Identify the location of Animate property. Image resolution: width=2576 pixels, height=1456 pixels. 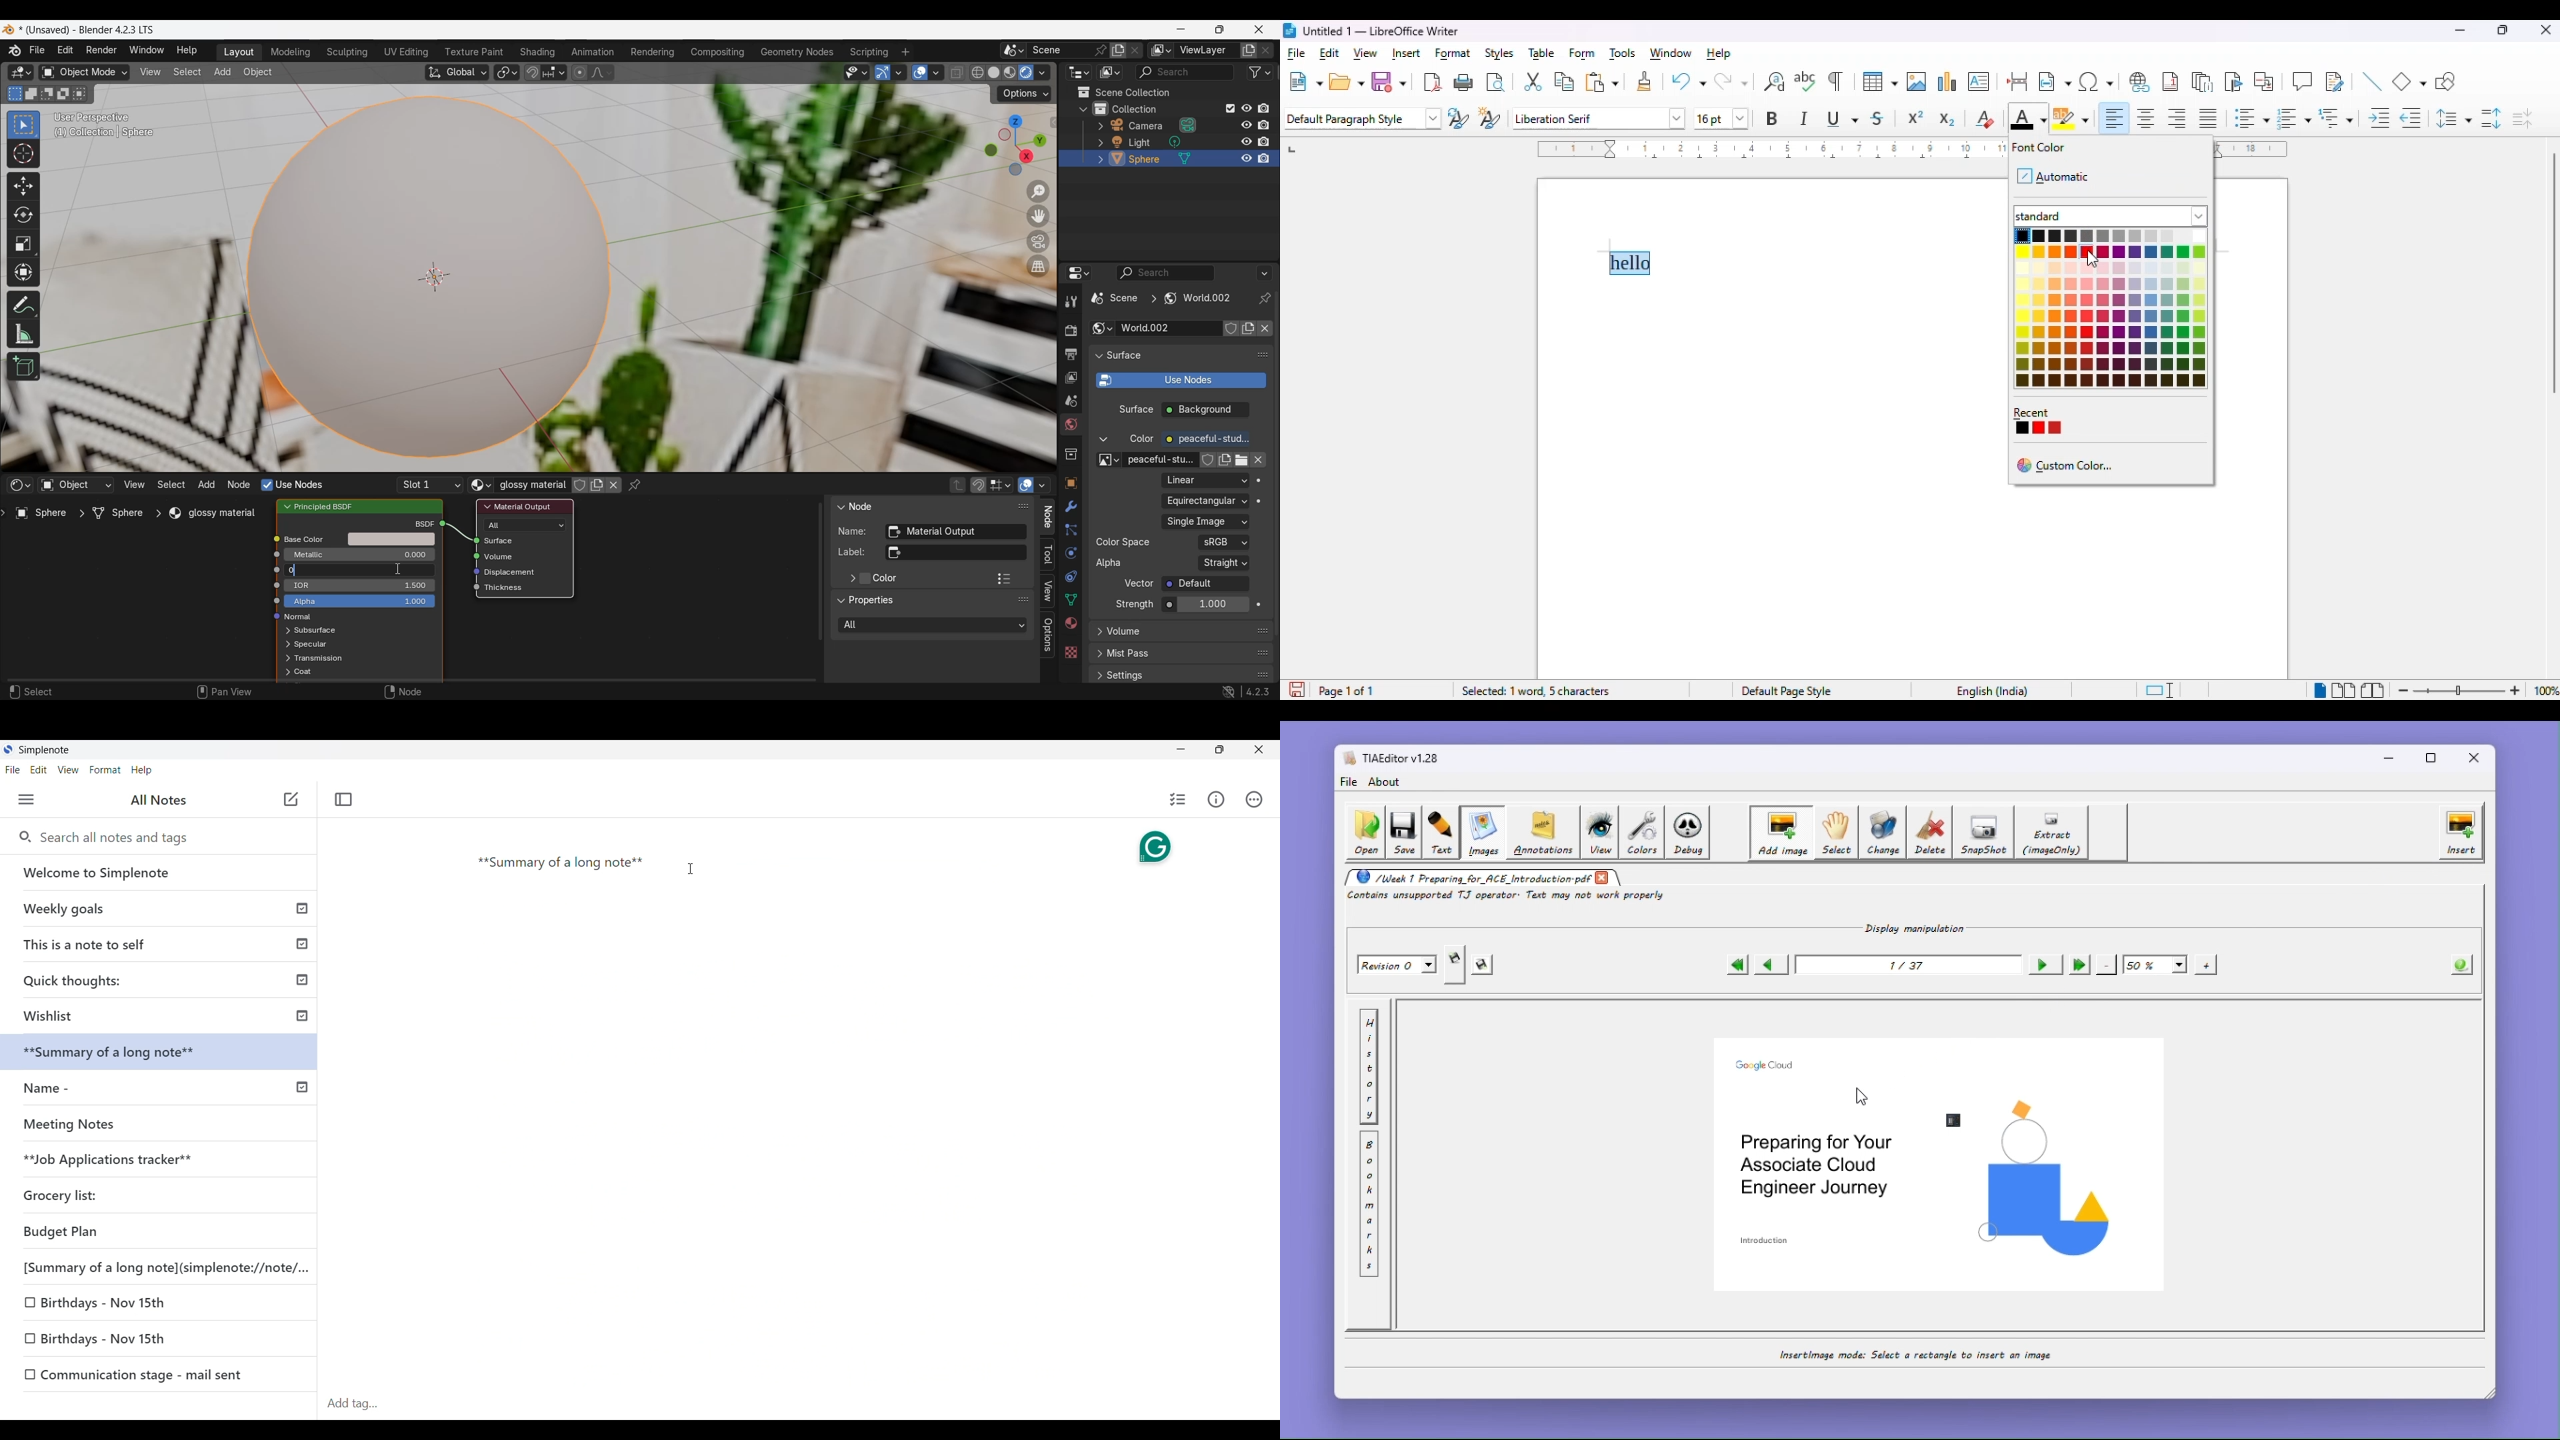
(1259, 501).